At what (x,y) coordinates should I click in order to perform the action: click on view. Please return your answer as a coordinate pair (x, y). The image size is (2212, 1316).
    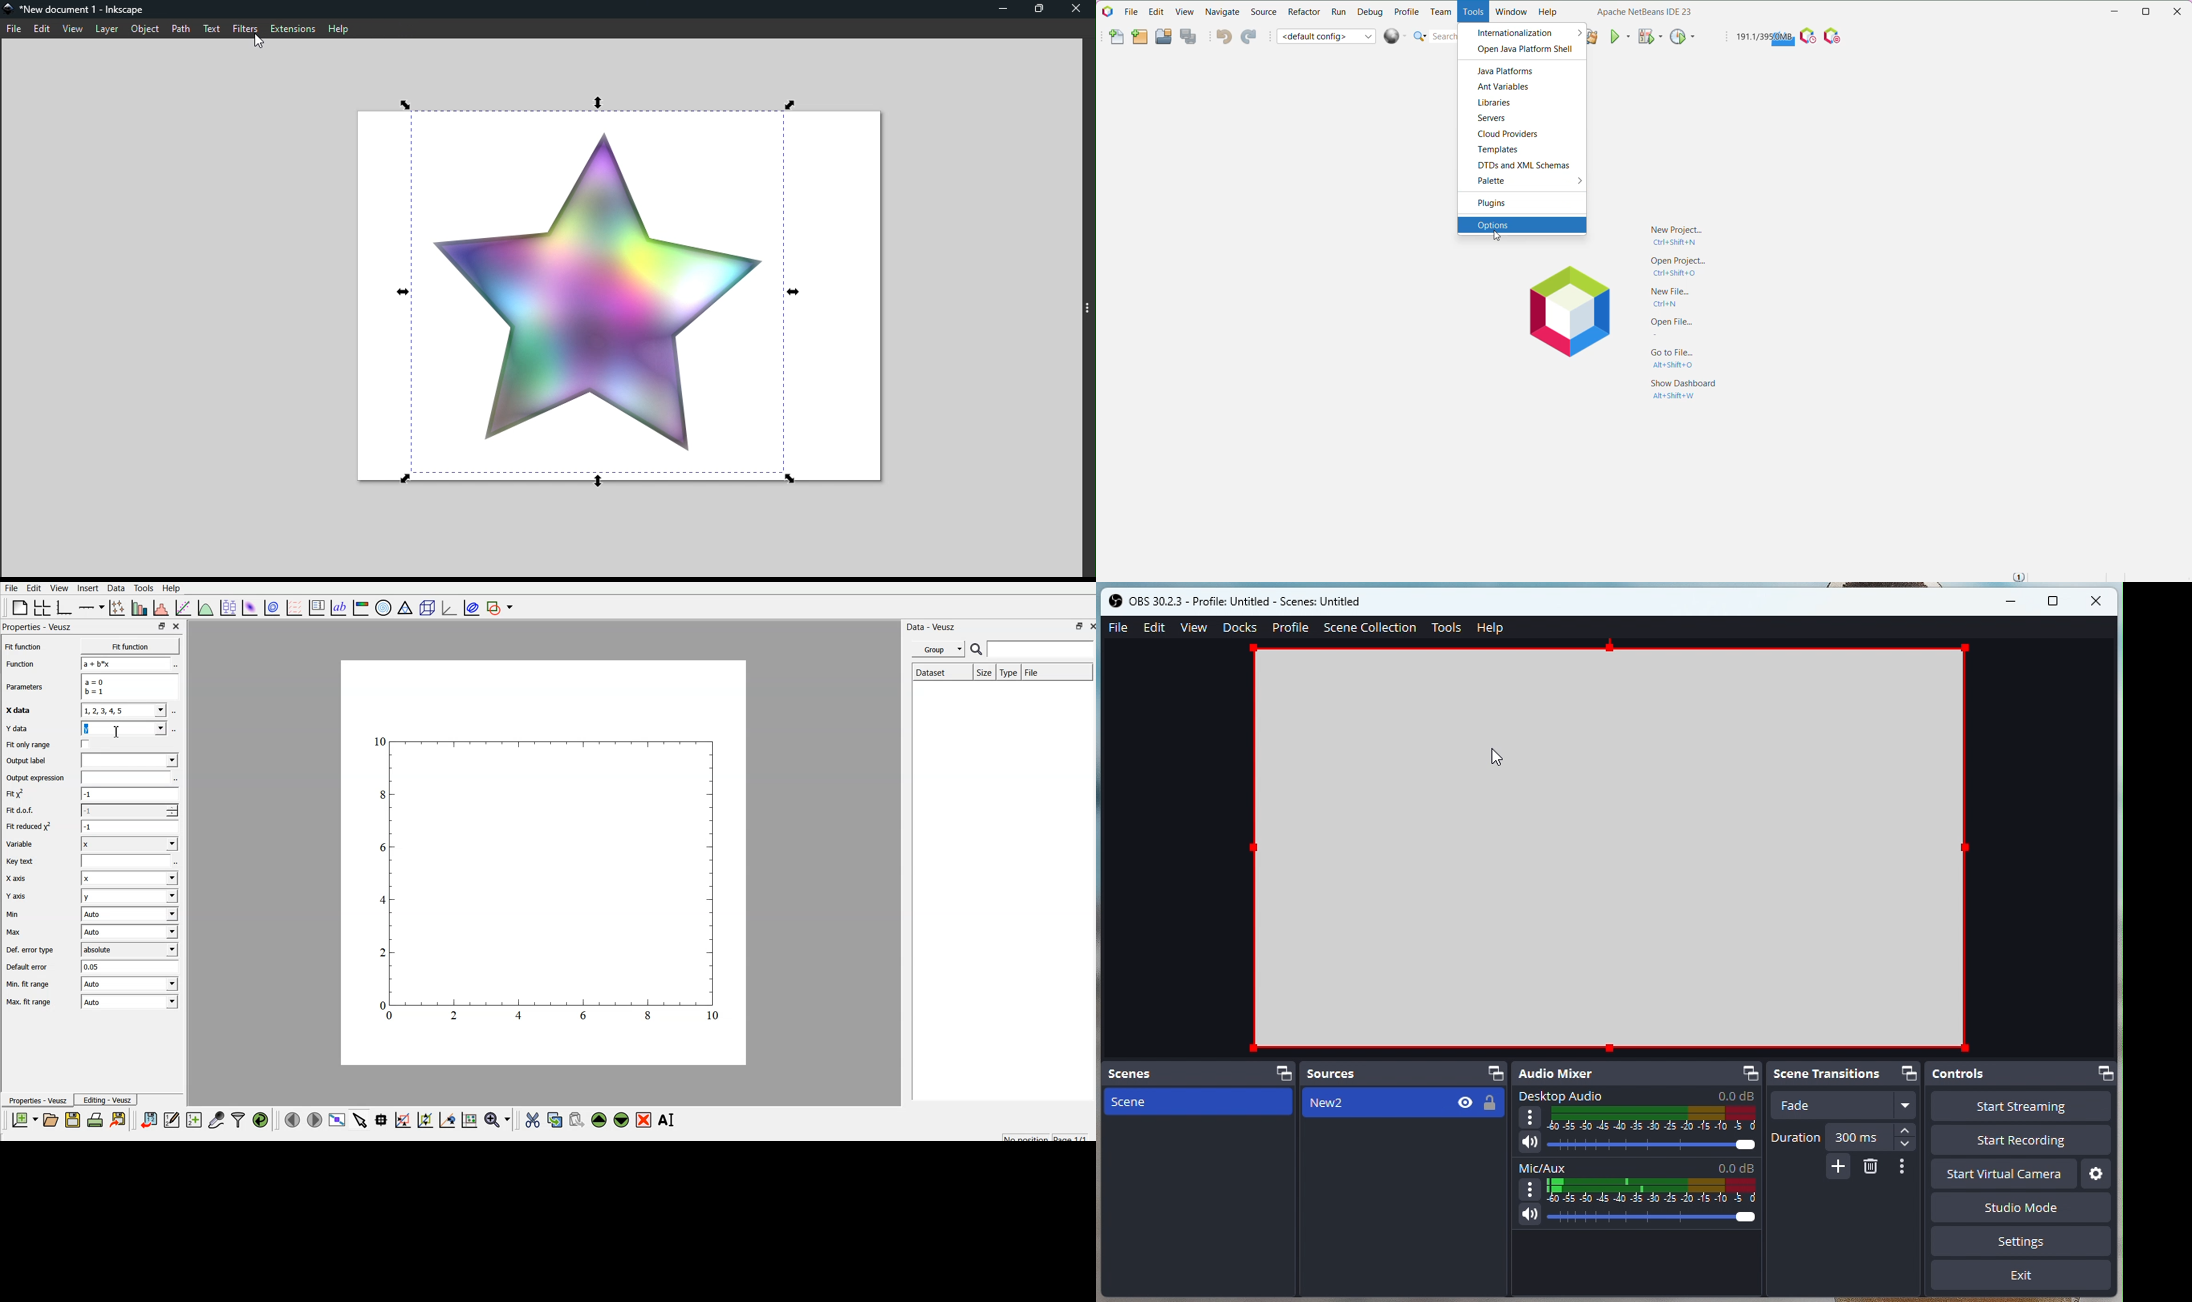
    Looking at the image, I should click on (58, 588).